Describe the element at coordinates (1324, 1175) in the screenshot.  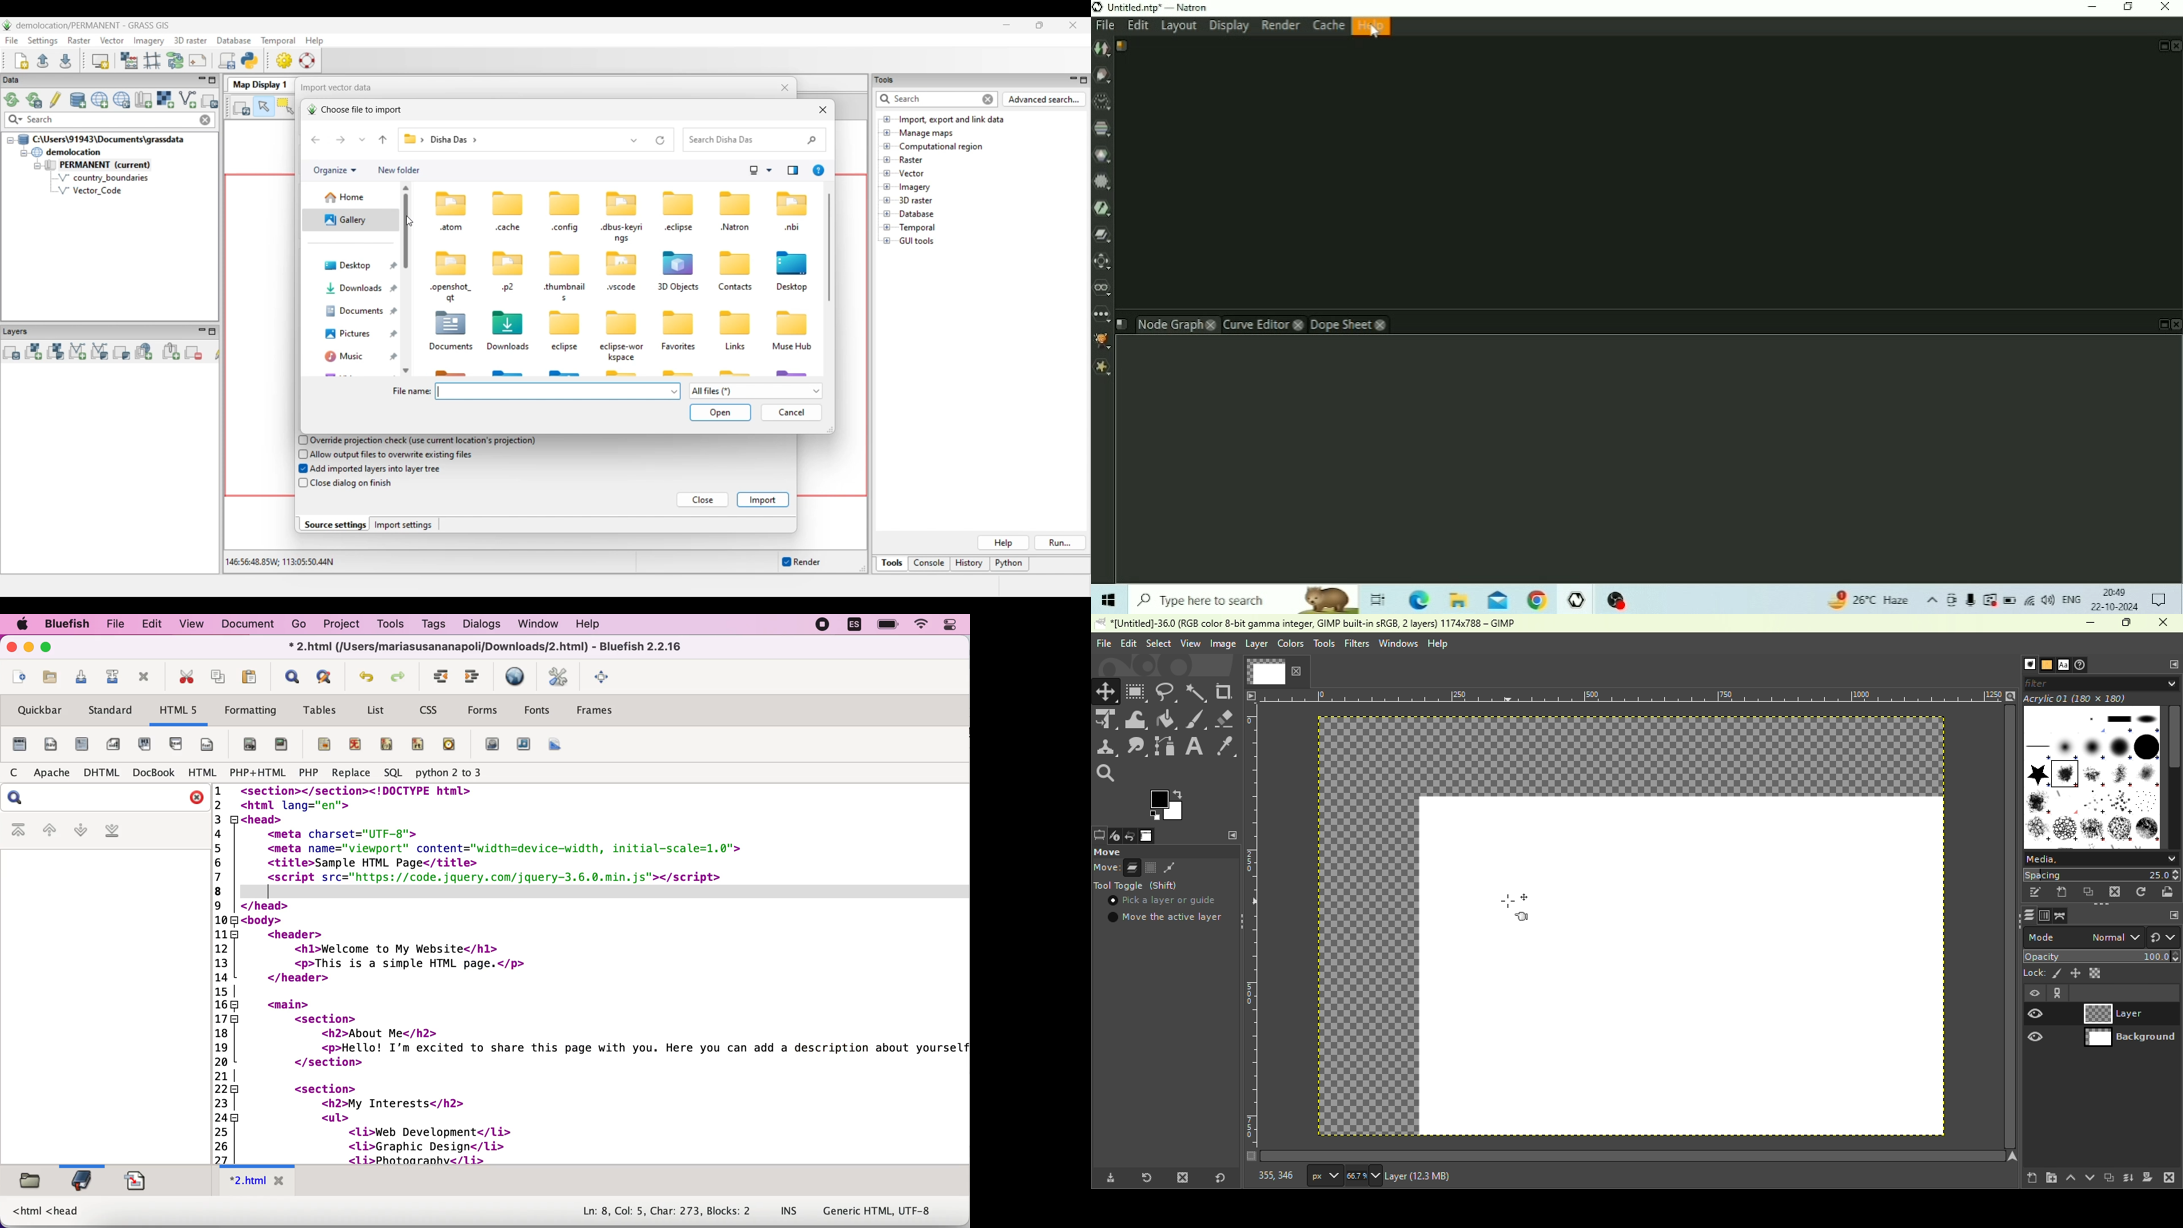
I see `Ruler measurement` at that location.